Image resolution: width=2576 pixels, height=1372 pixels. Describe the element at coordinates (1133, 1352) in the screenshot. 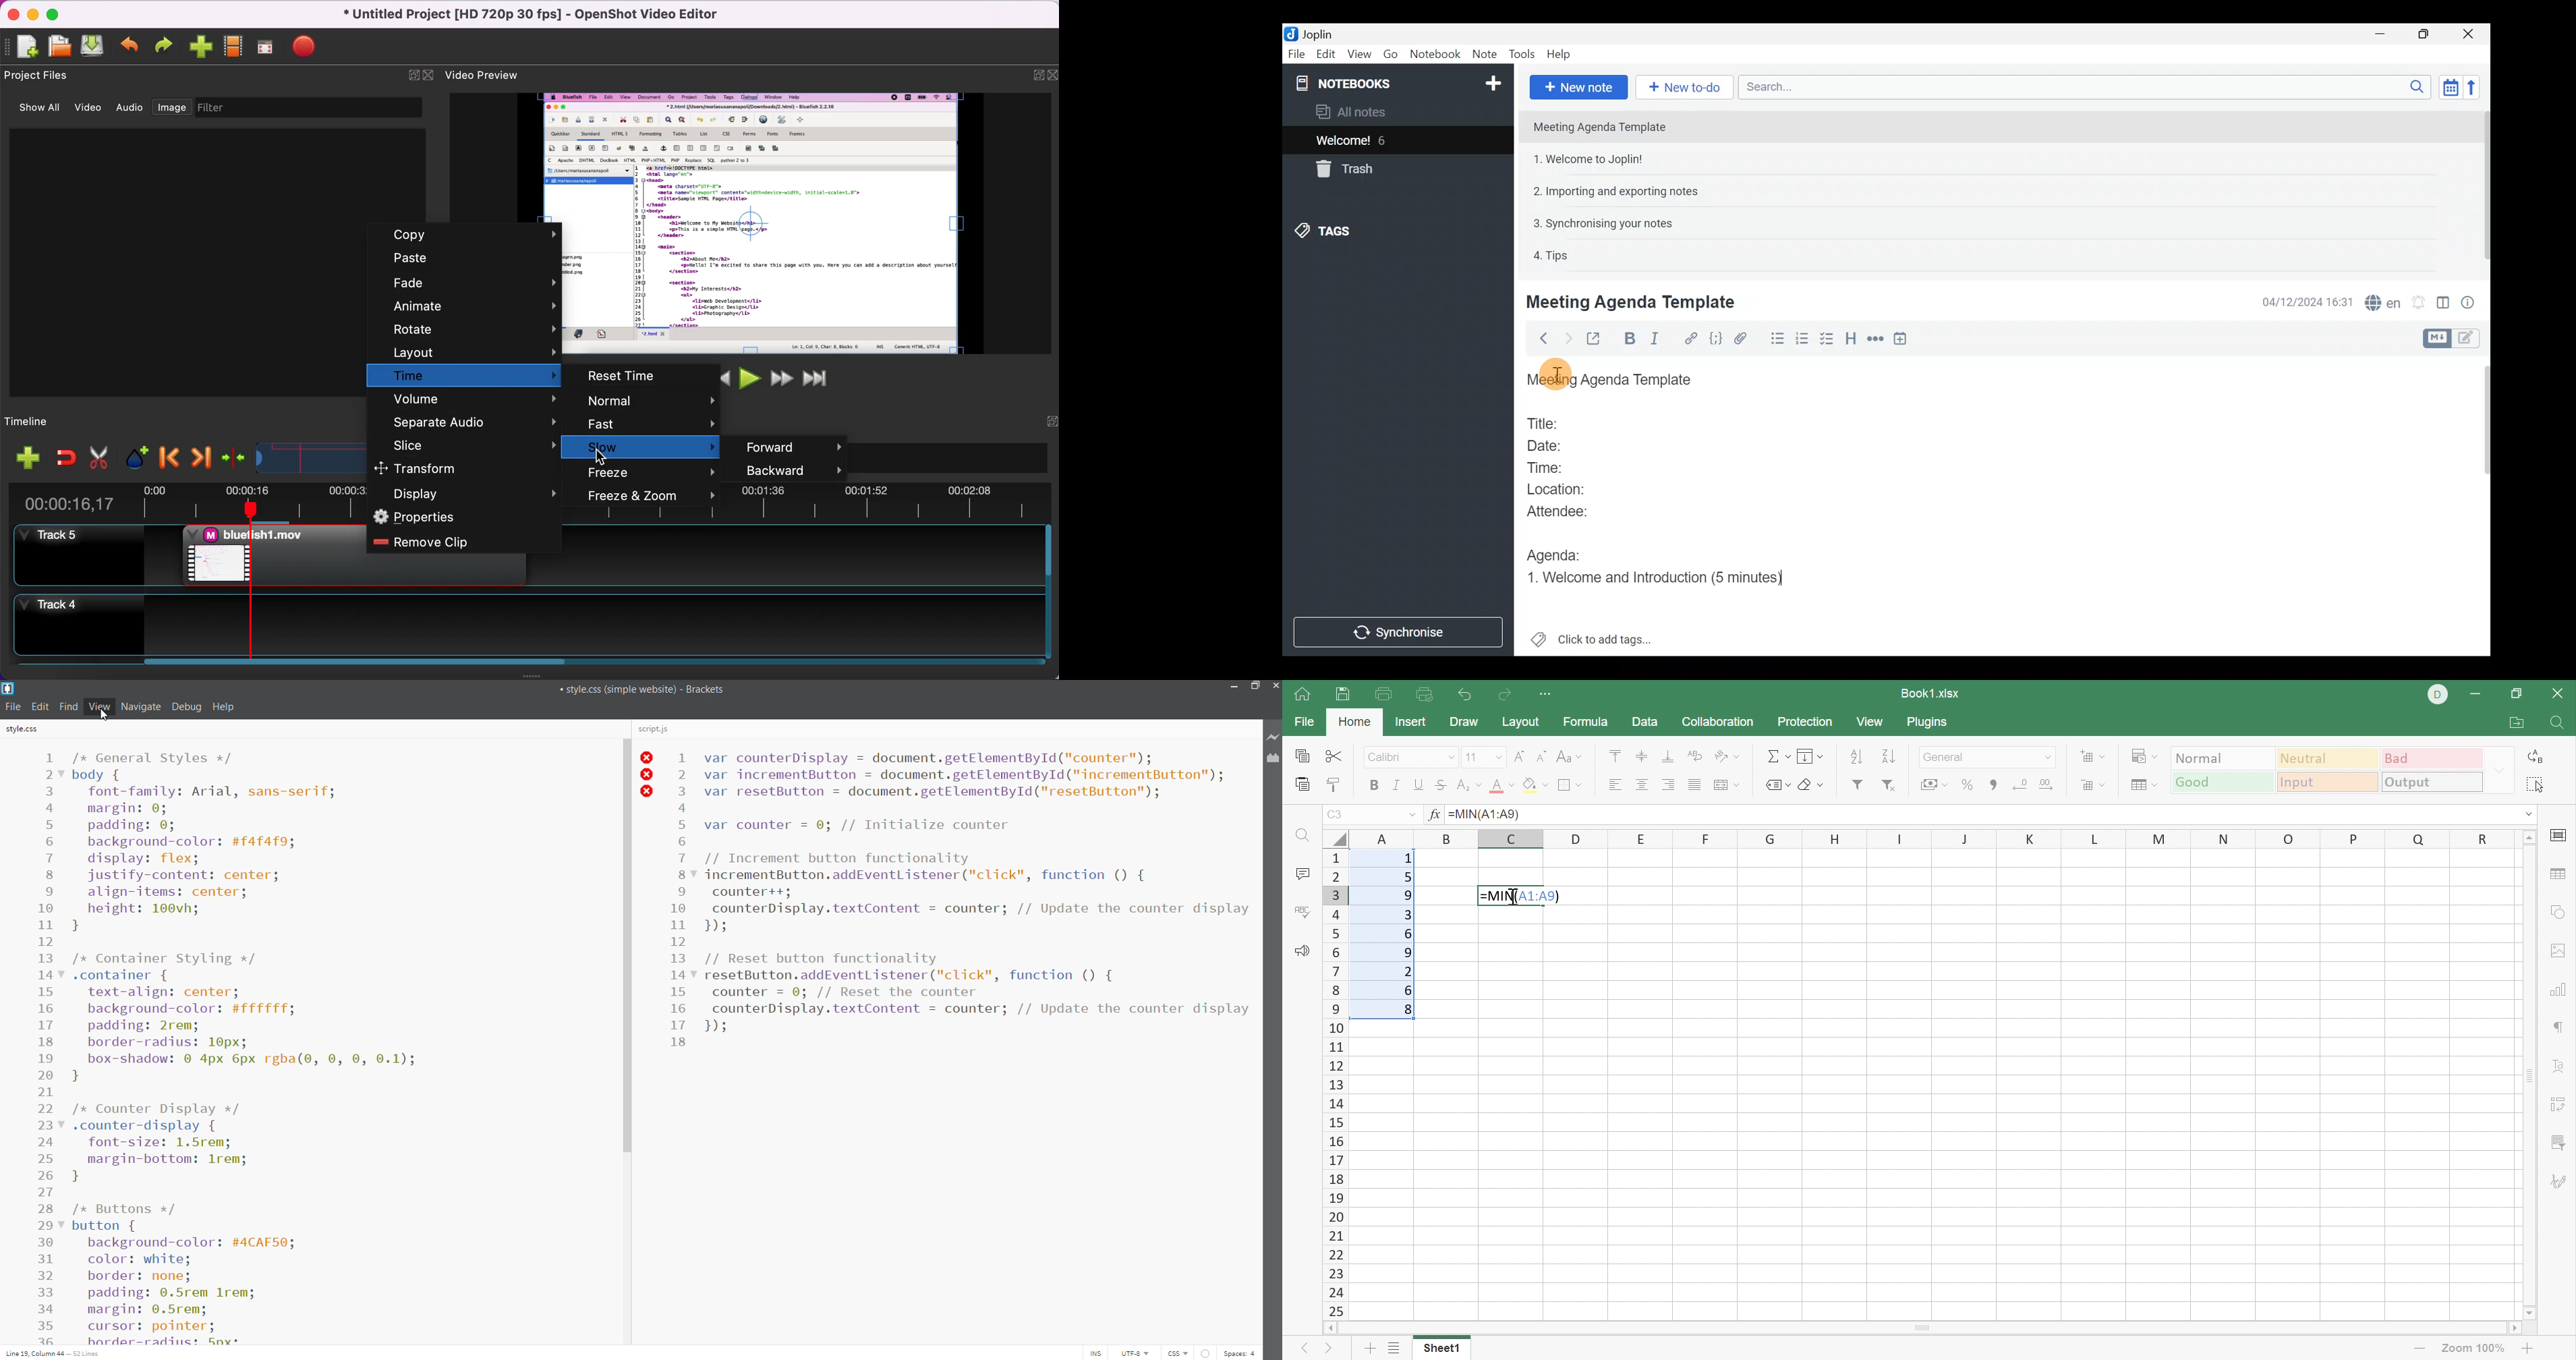

I see `encoding` at that location.